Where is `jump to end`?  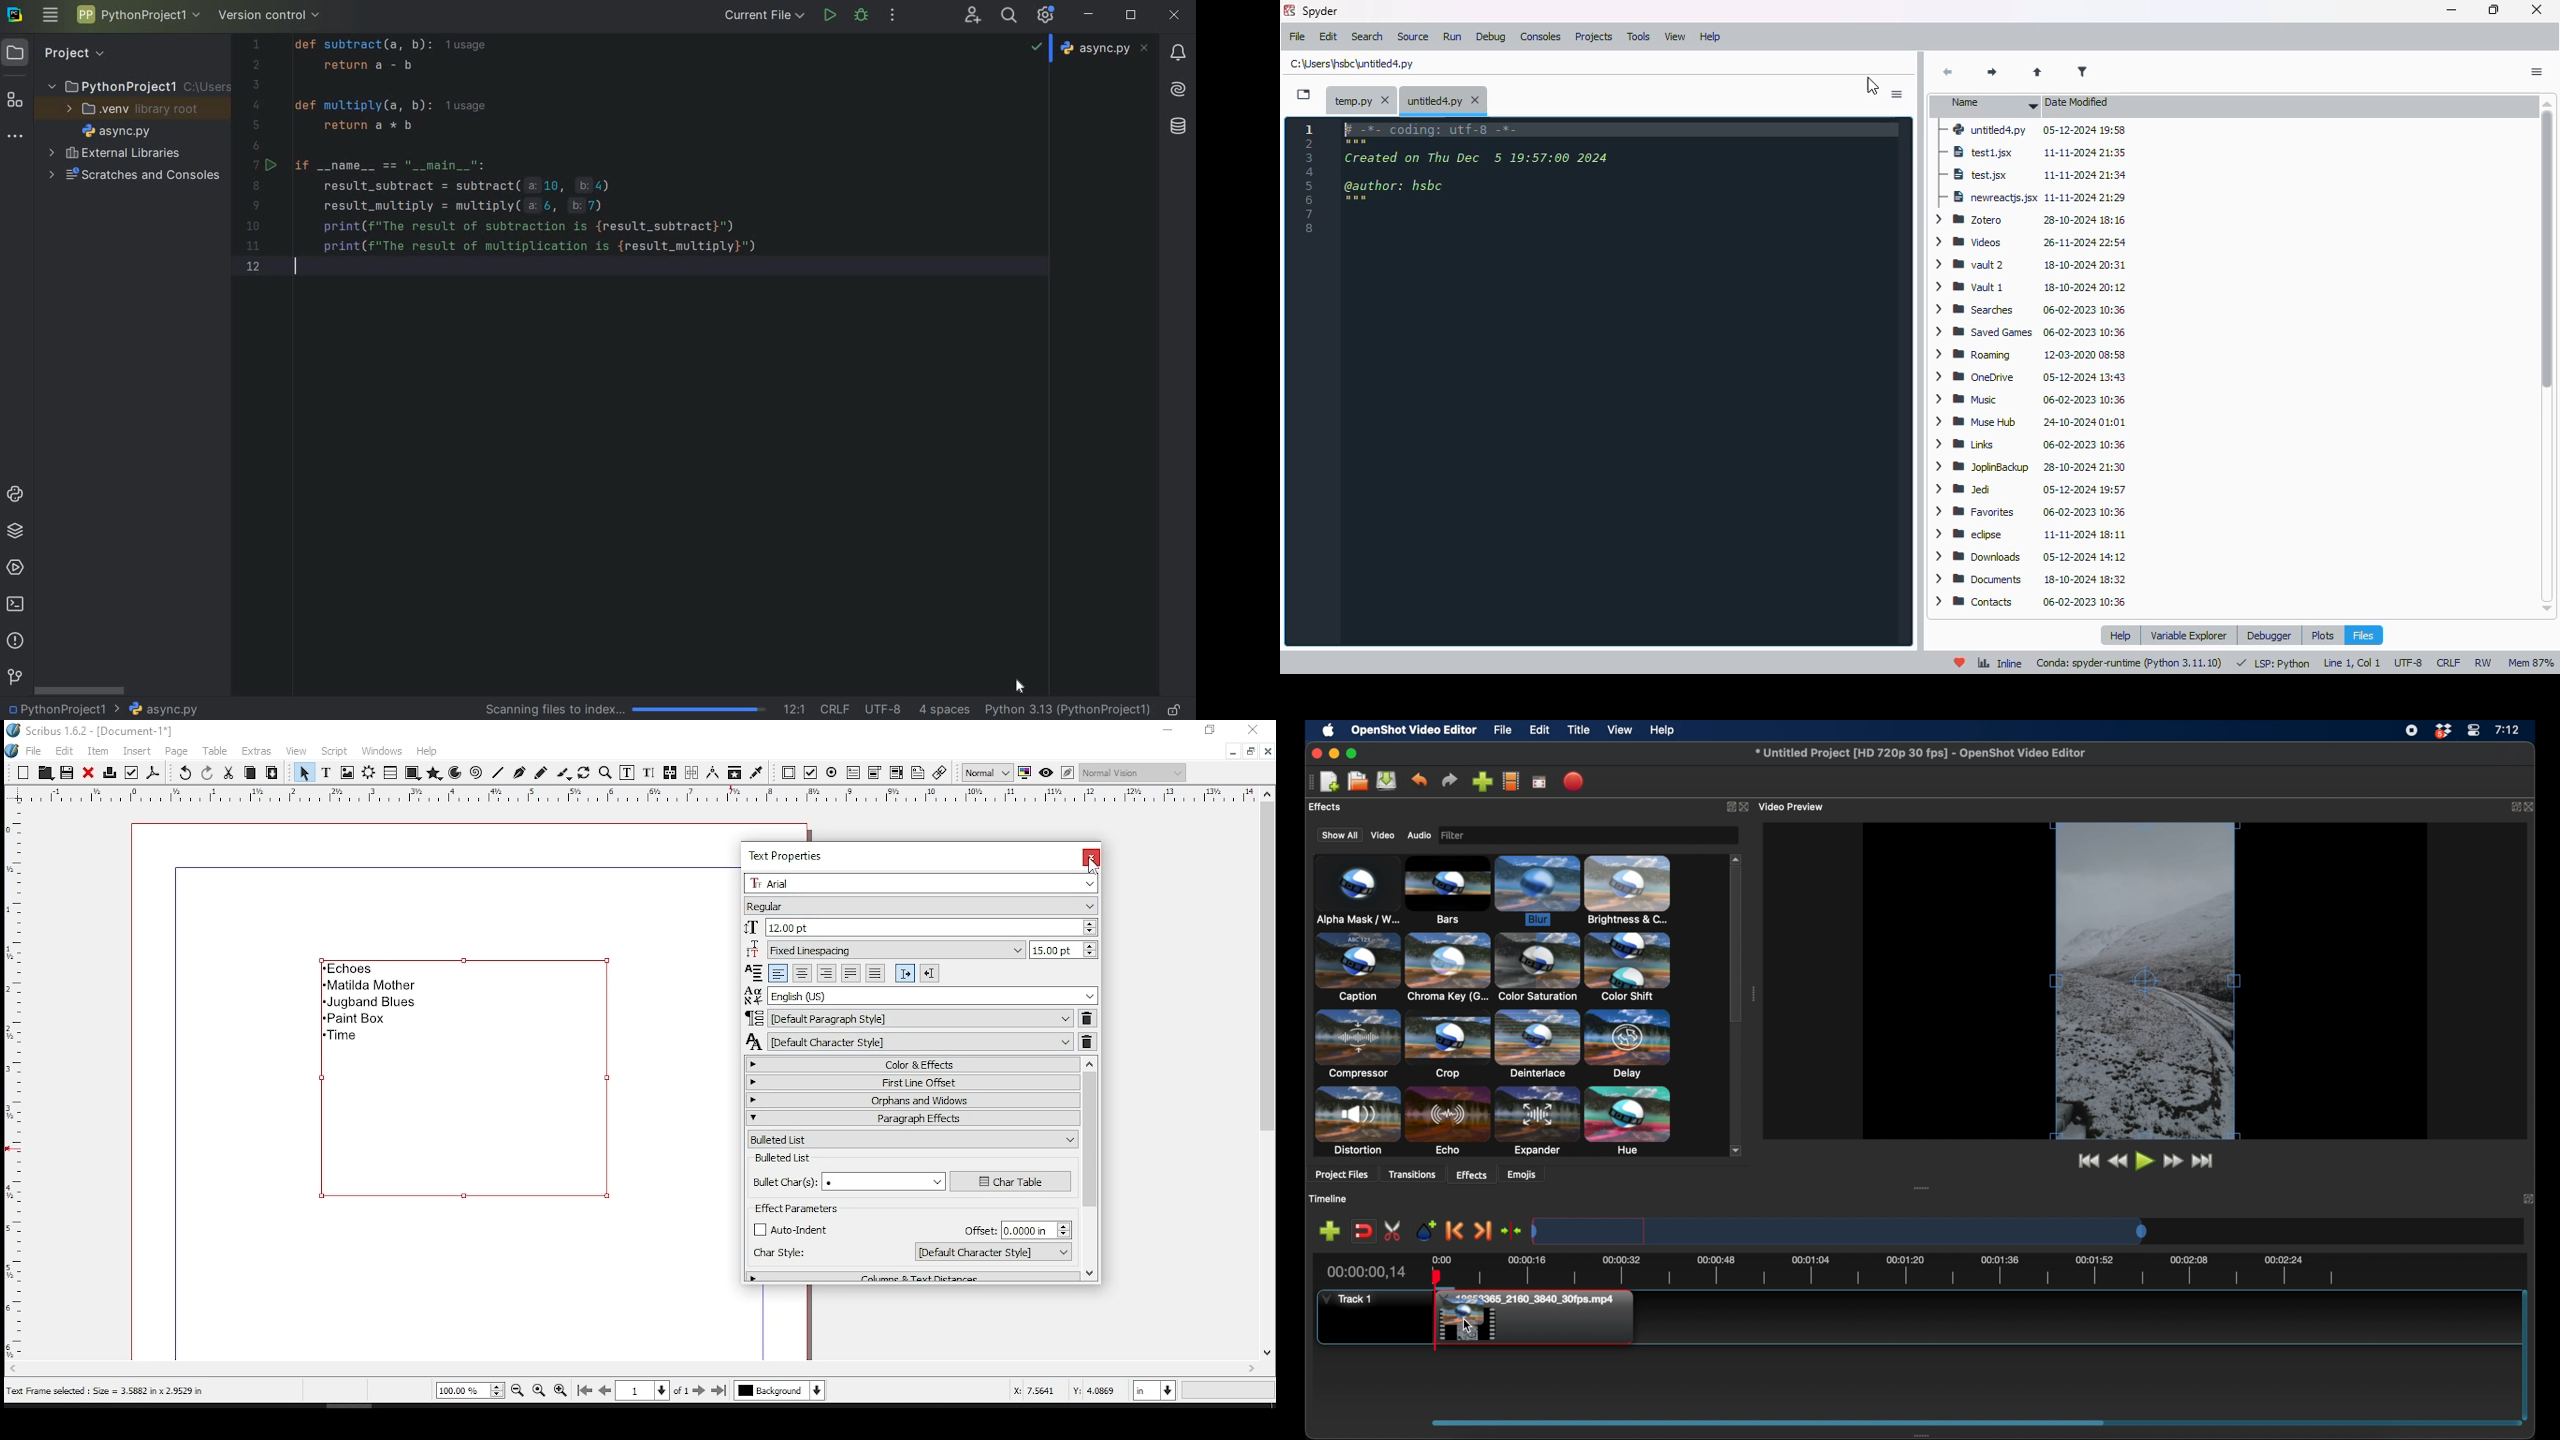
jump to end is located at coordinates (2205, 1161).